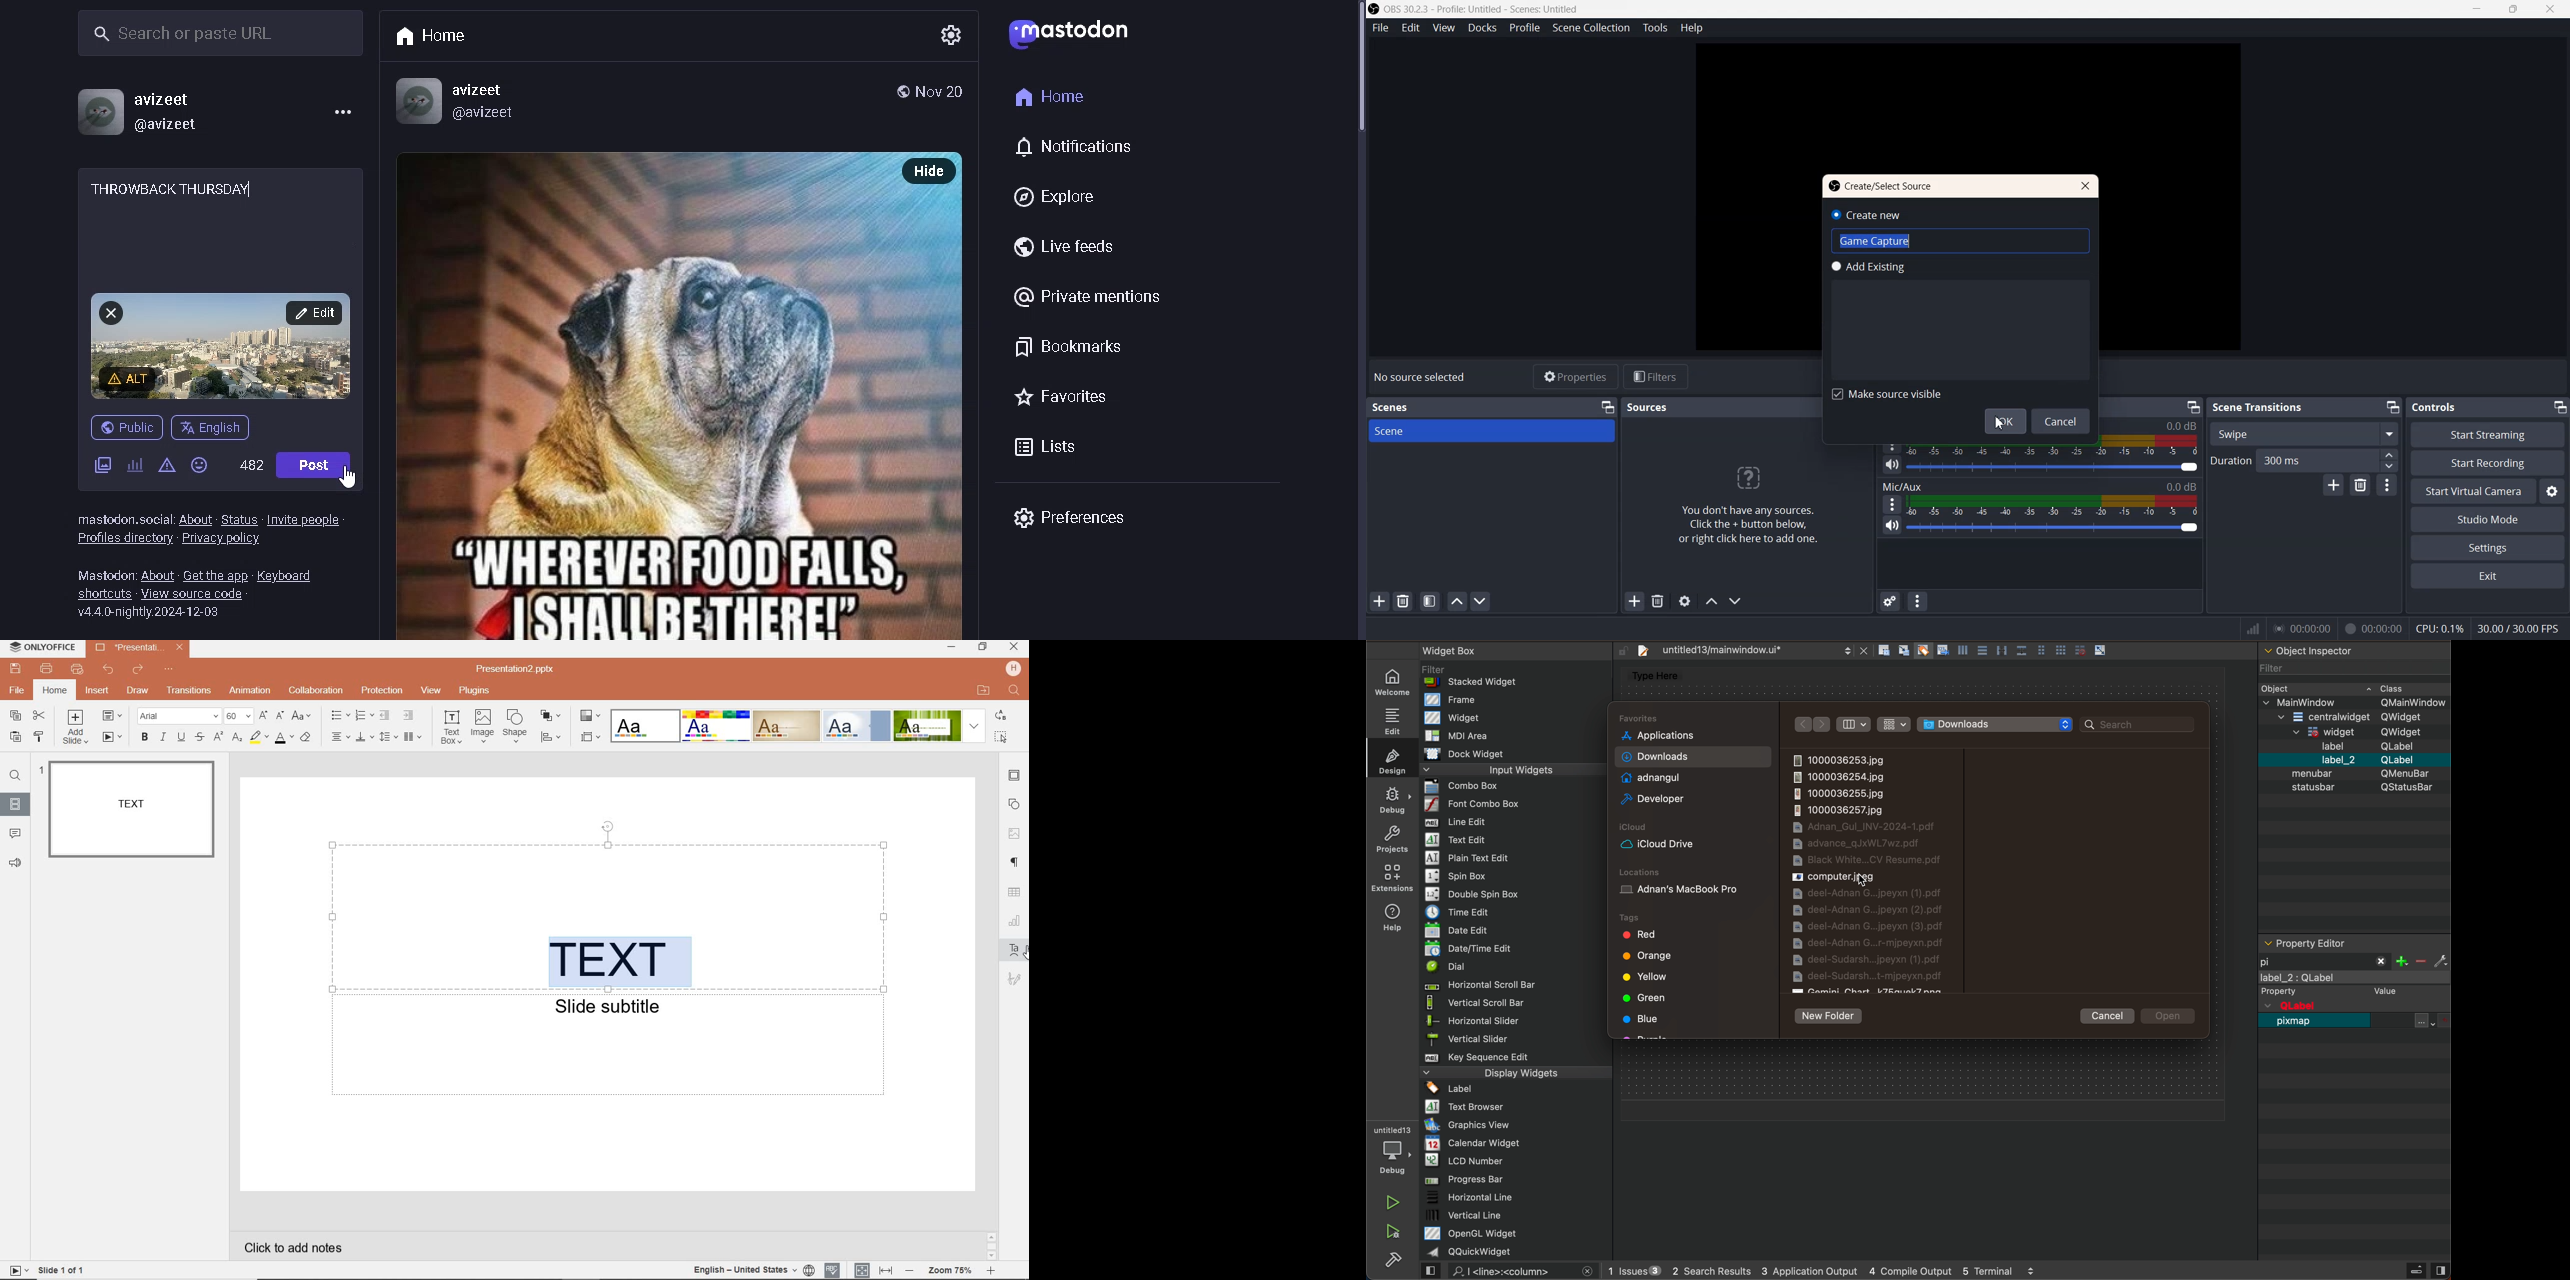 The width and height of the screenshot is (2576, 1288). What do you see at coordinates (418, 99) in the screenshot?
I see `Profile Picture` at bounding box center [418, 99].